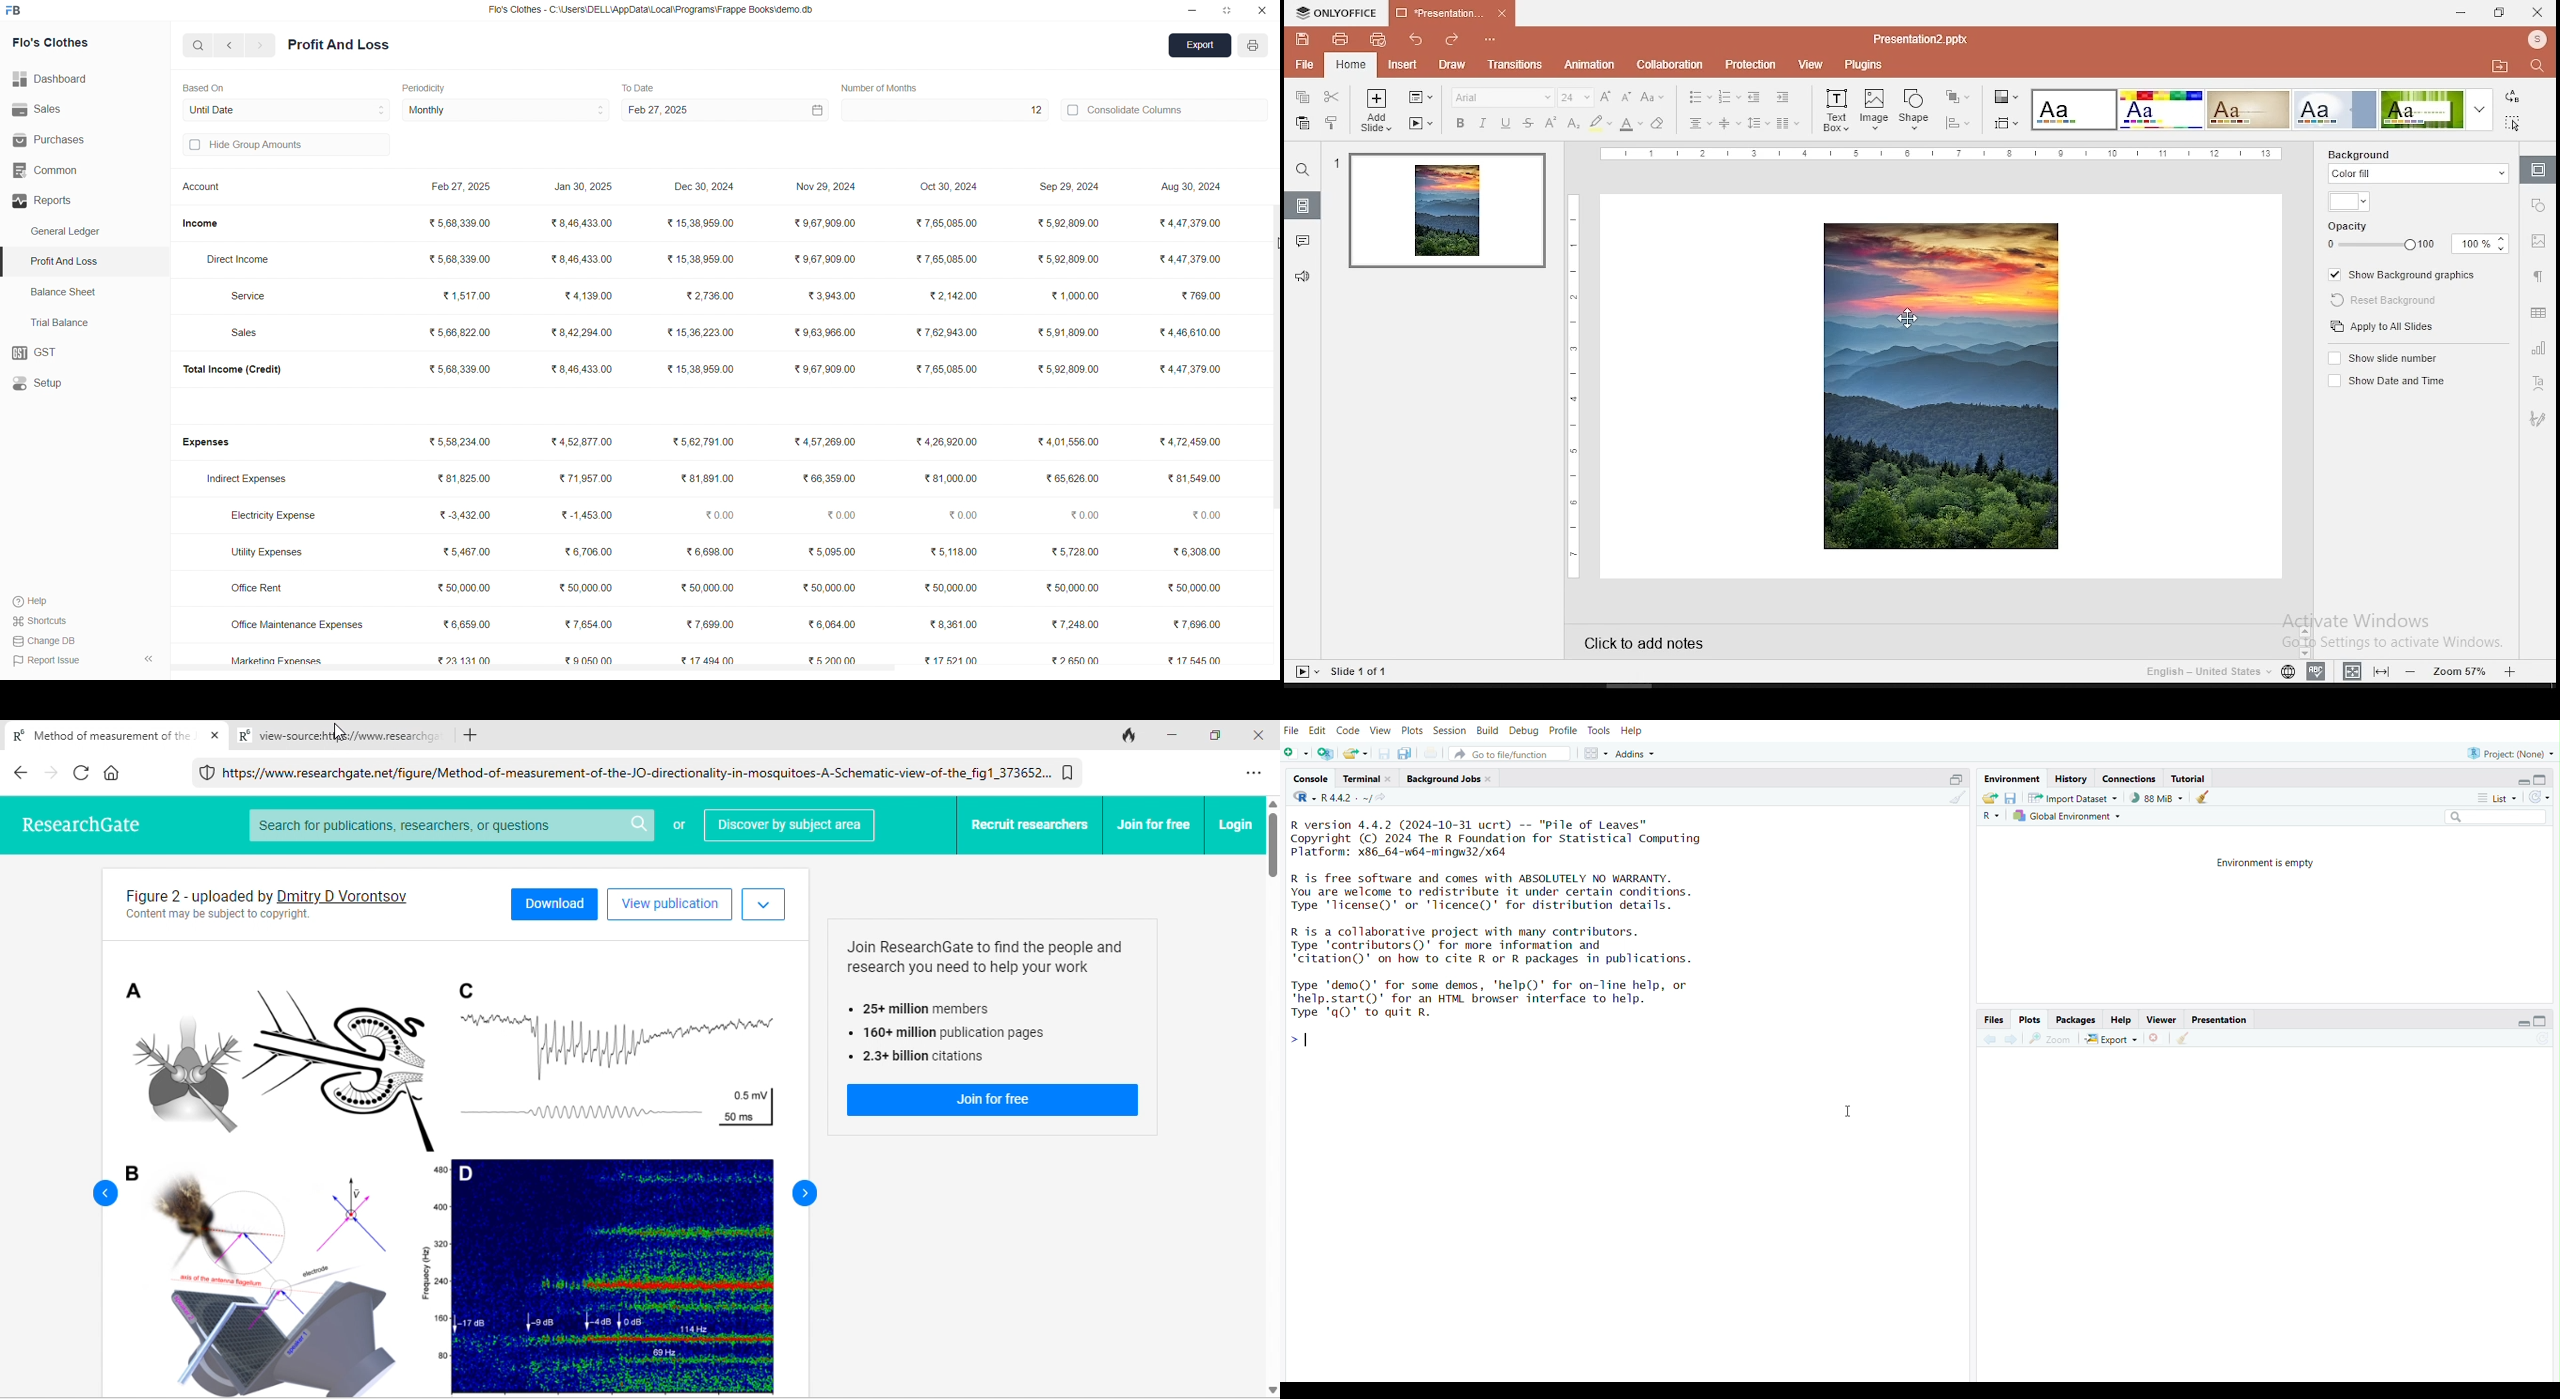  I want to click on import dataset, so click(2074, 798).